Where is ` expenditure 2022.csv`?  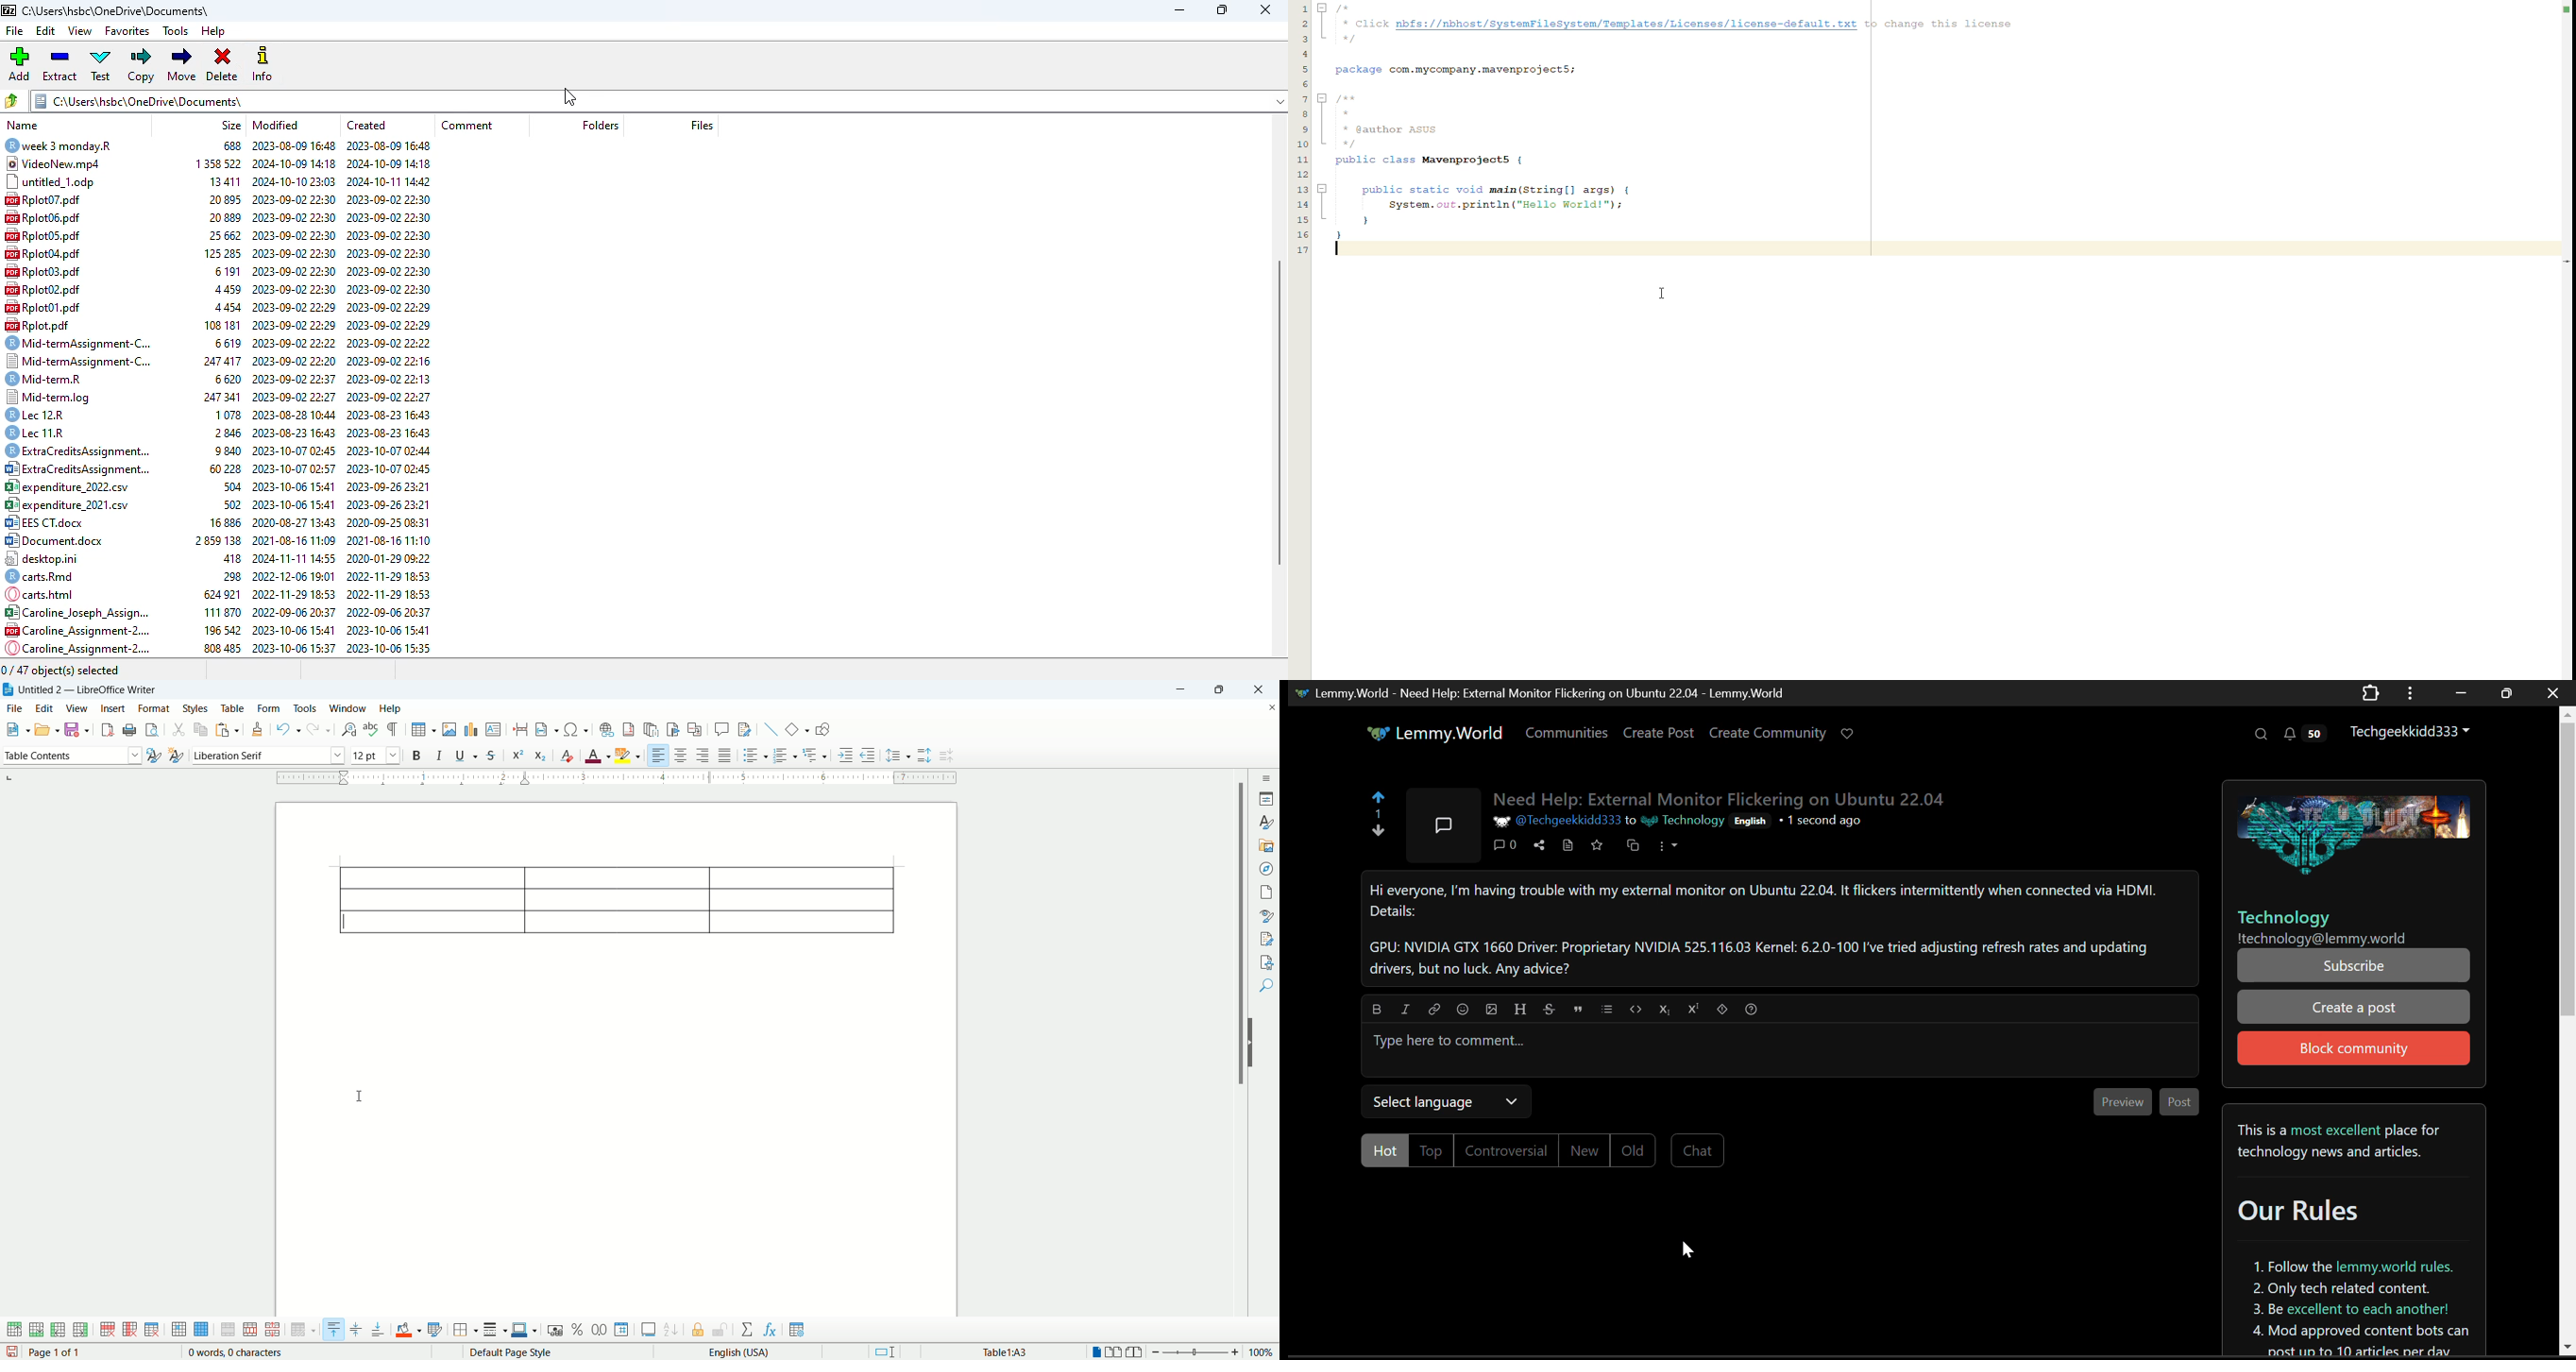
 expenditure 2022.csv is located at coordinates (76, 489).